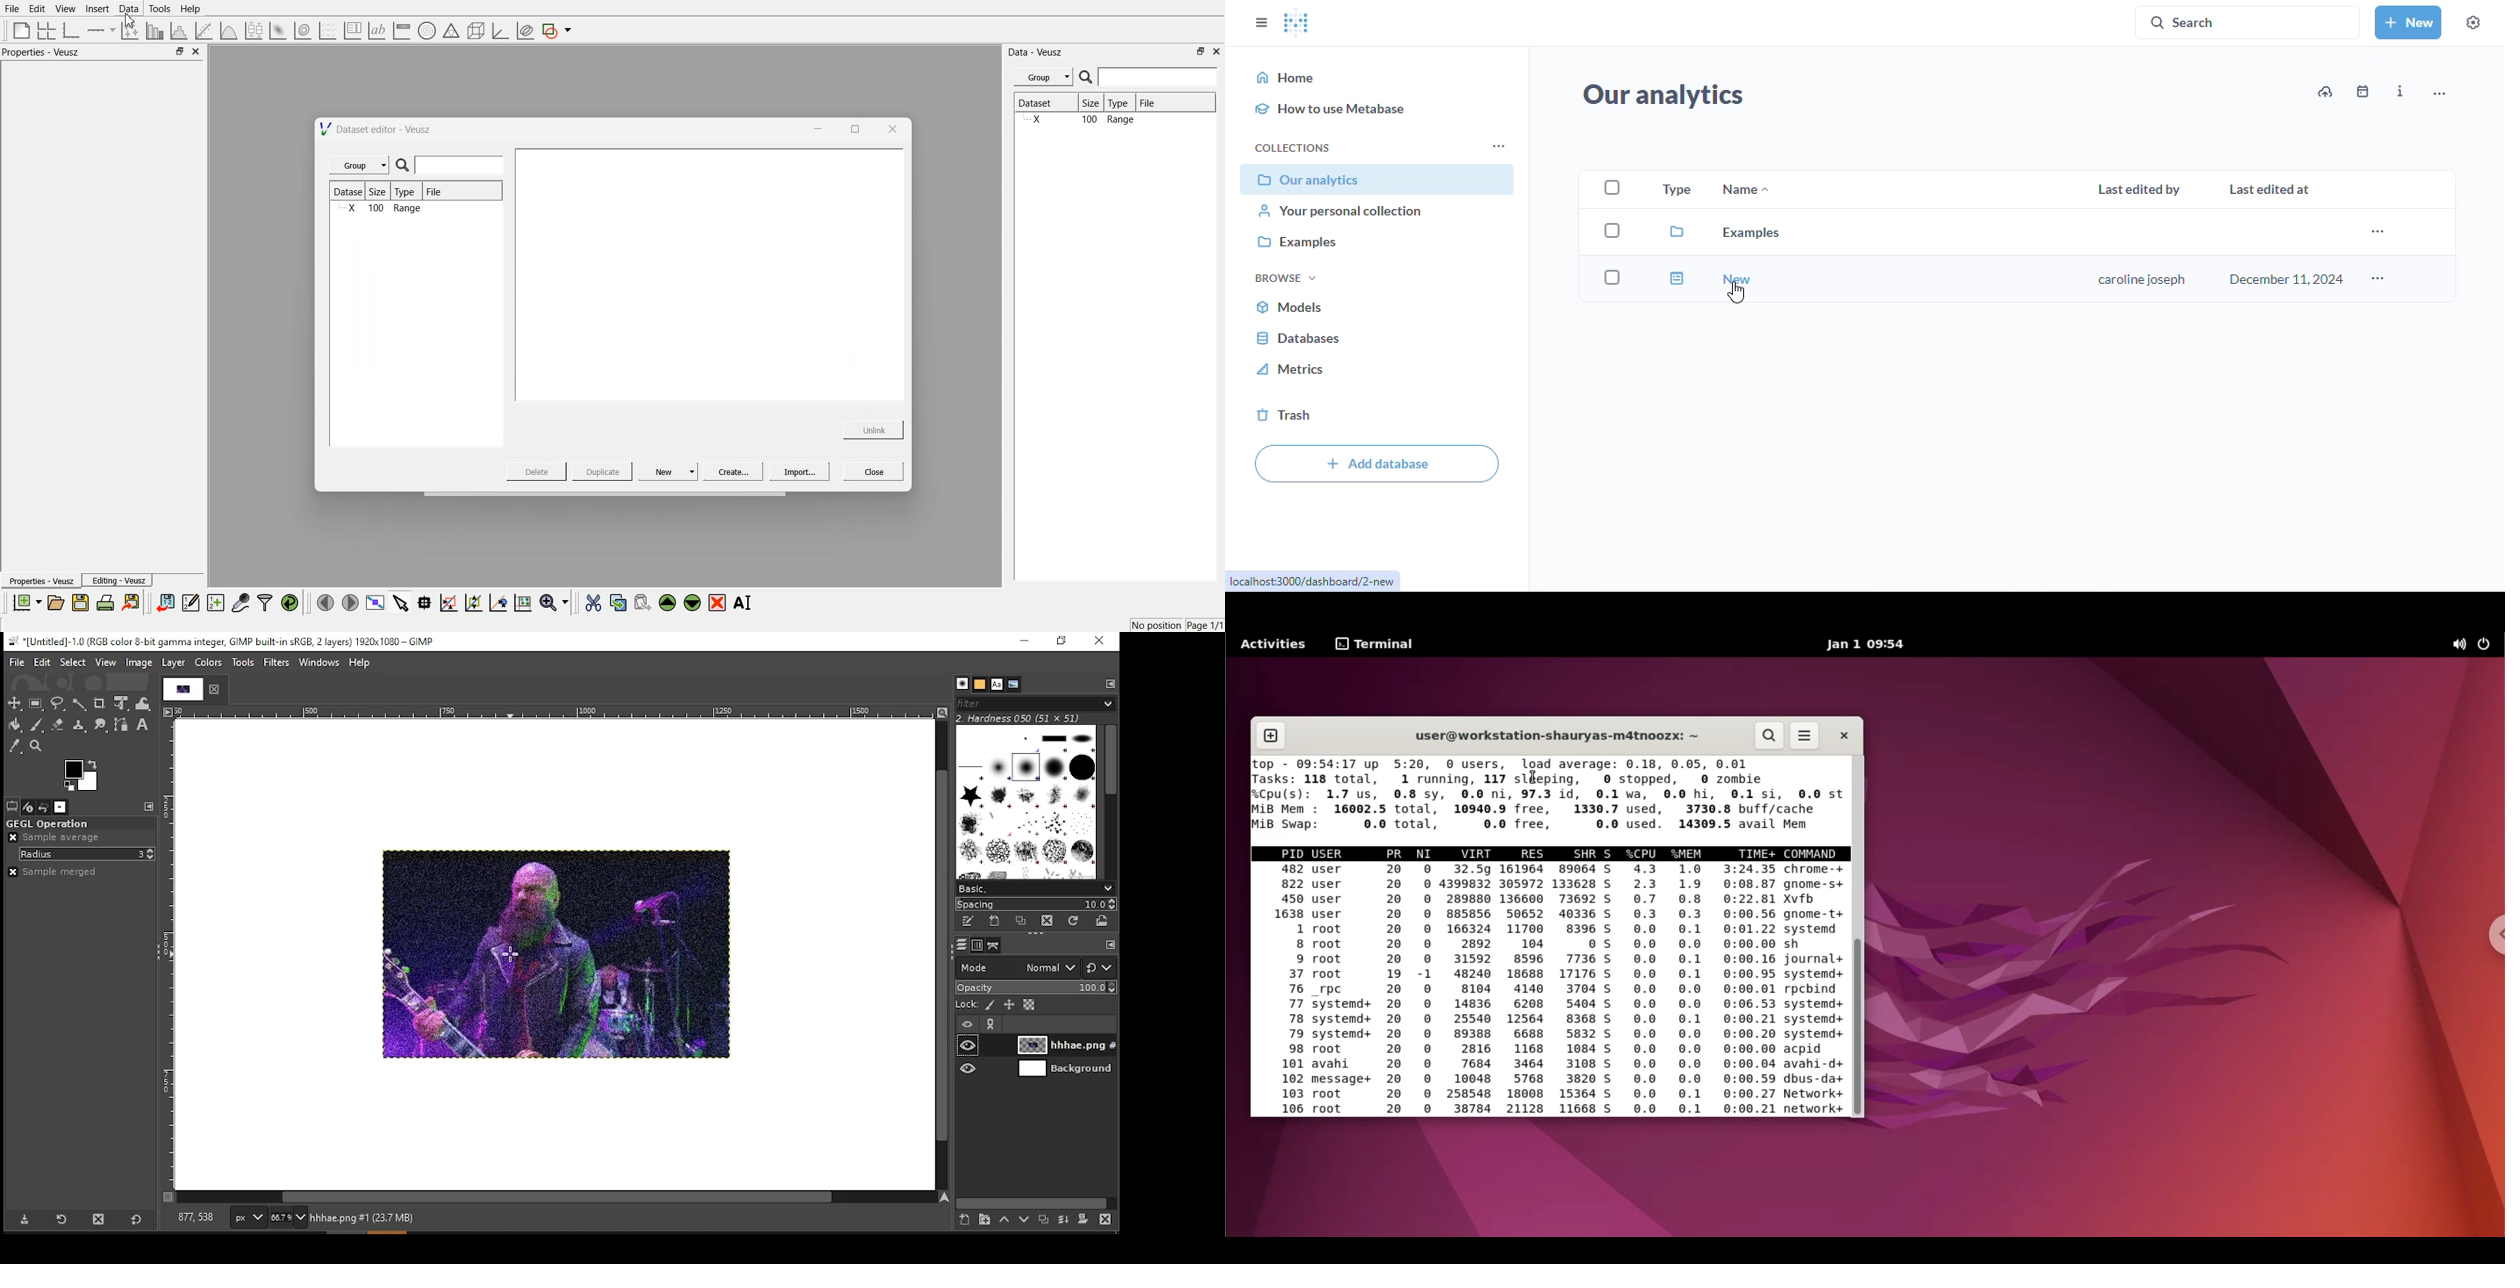 The width and height of the screenshot is (2520, 1288). I want to click on Editing - Veusz, so click(119, 580).